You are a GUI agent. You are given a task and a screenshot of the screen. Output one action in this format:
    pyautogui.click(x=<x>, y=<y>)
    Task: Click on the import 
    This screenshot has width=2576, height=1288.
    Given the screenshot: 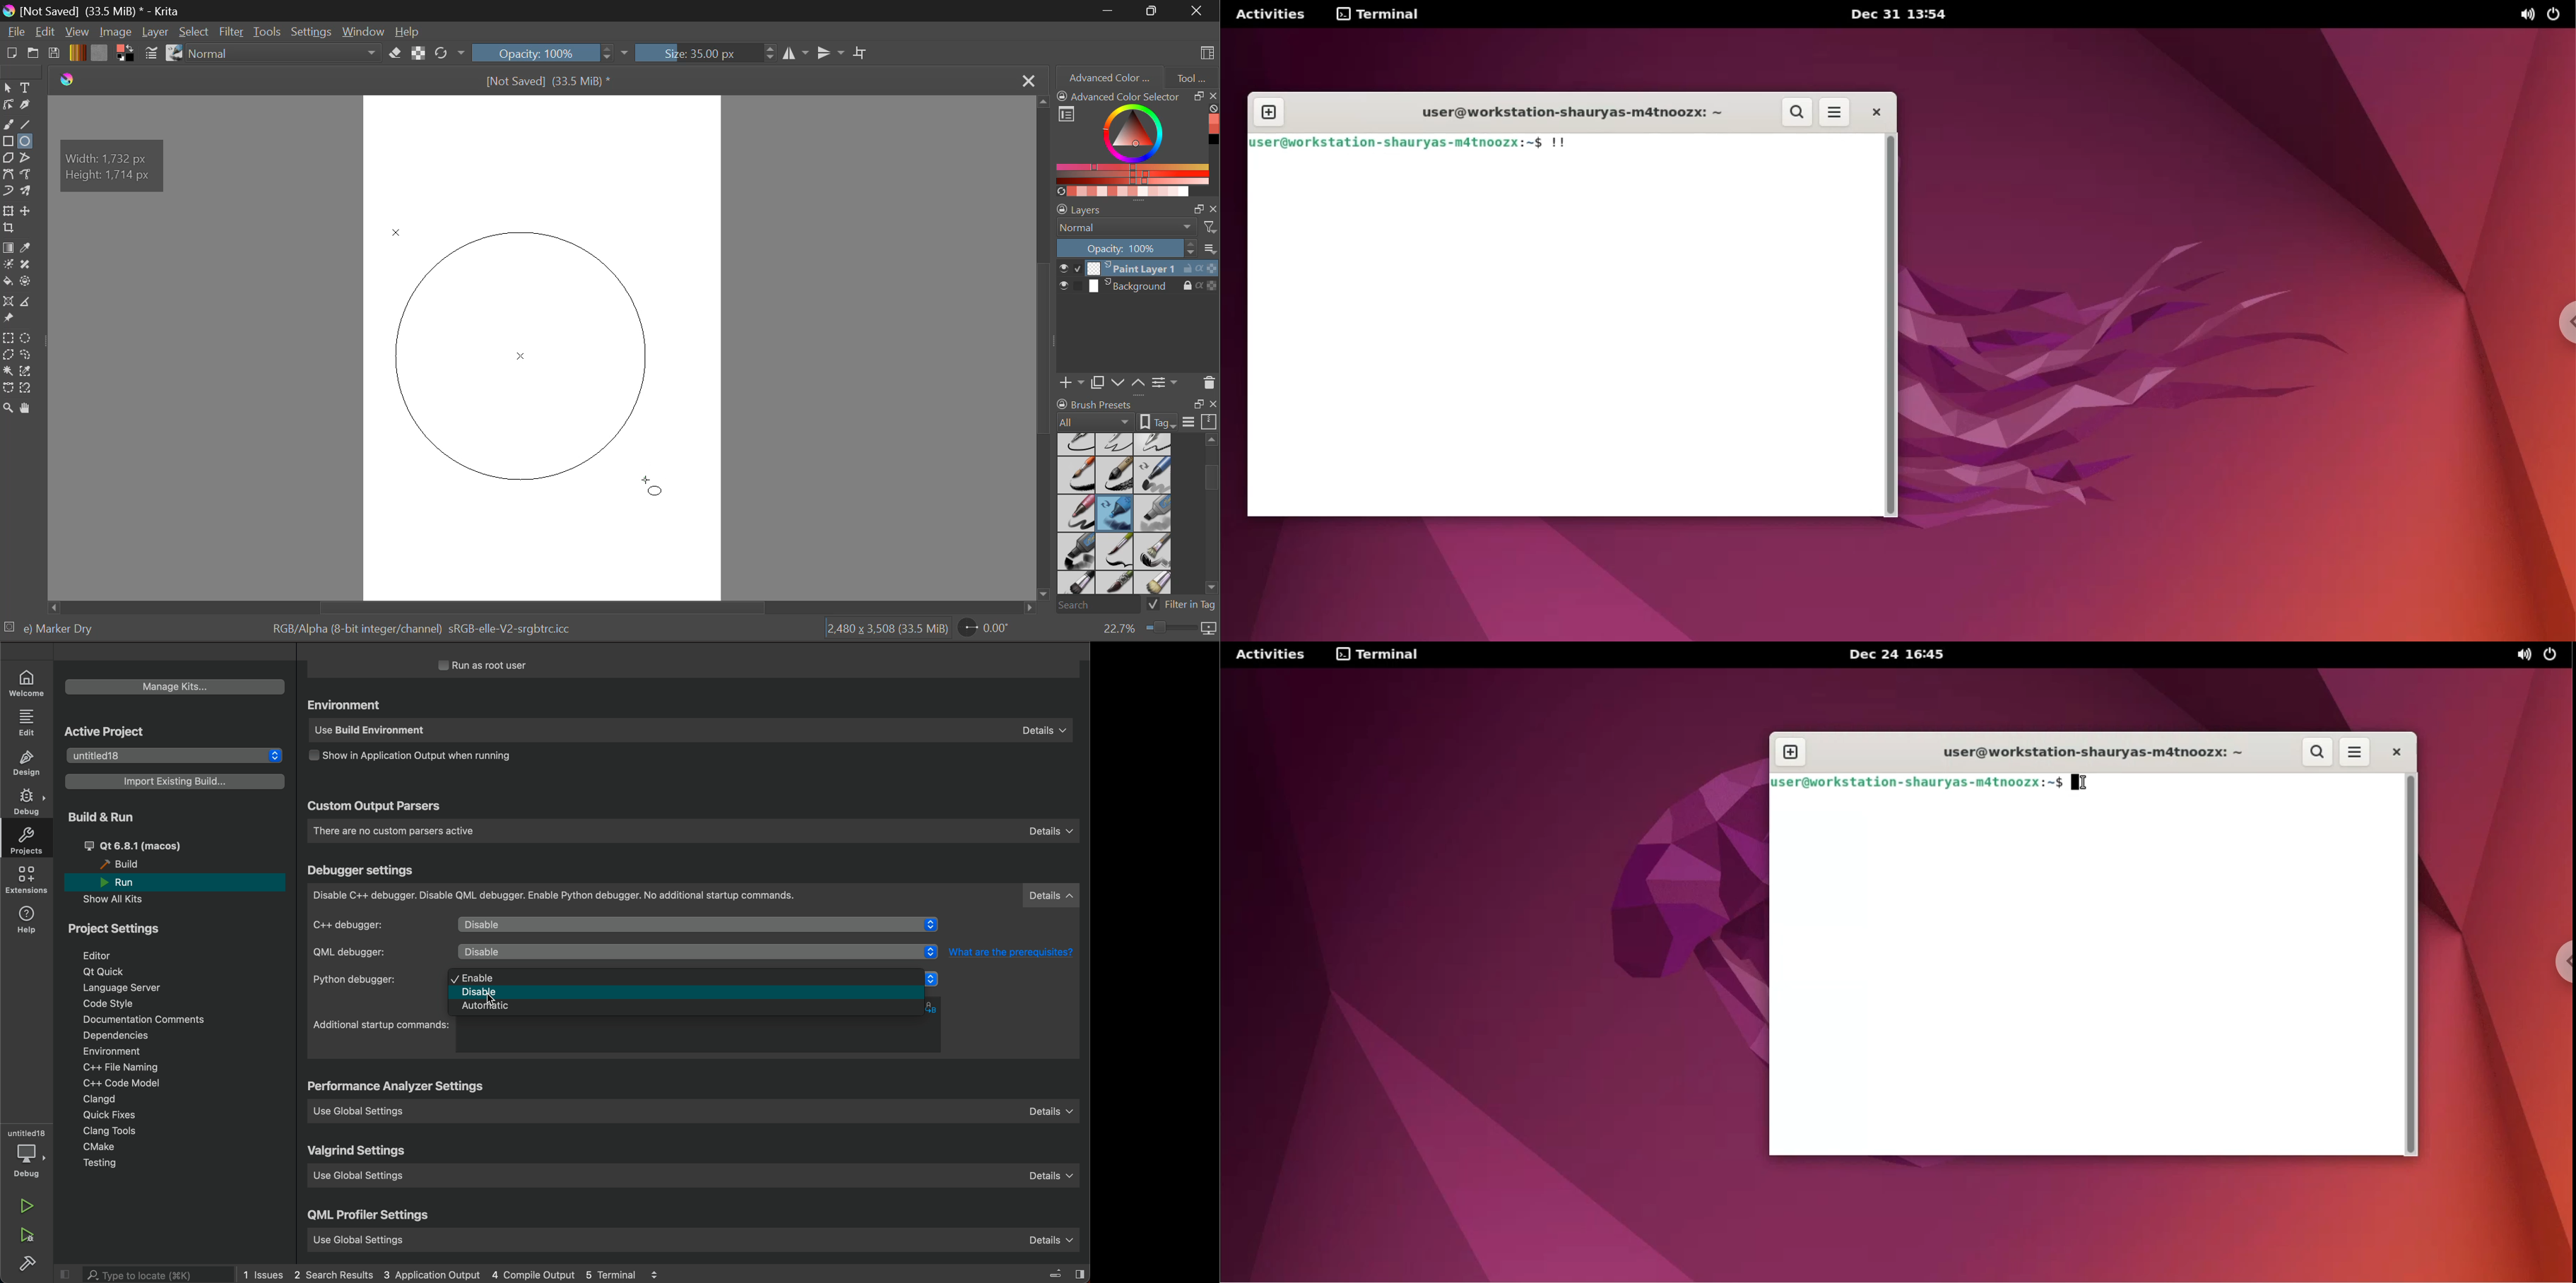 What is the action you would take?
    pyautogui.click(x=176, y=781)
    